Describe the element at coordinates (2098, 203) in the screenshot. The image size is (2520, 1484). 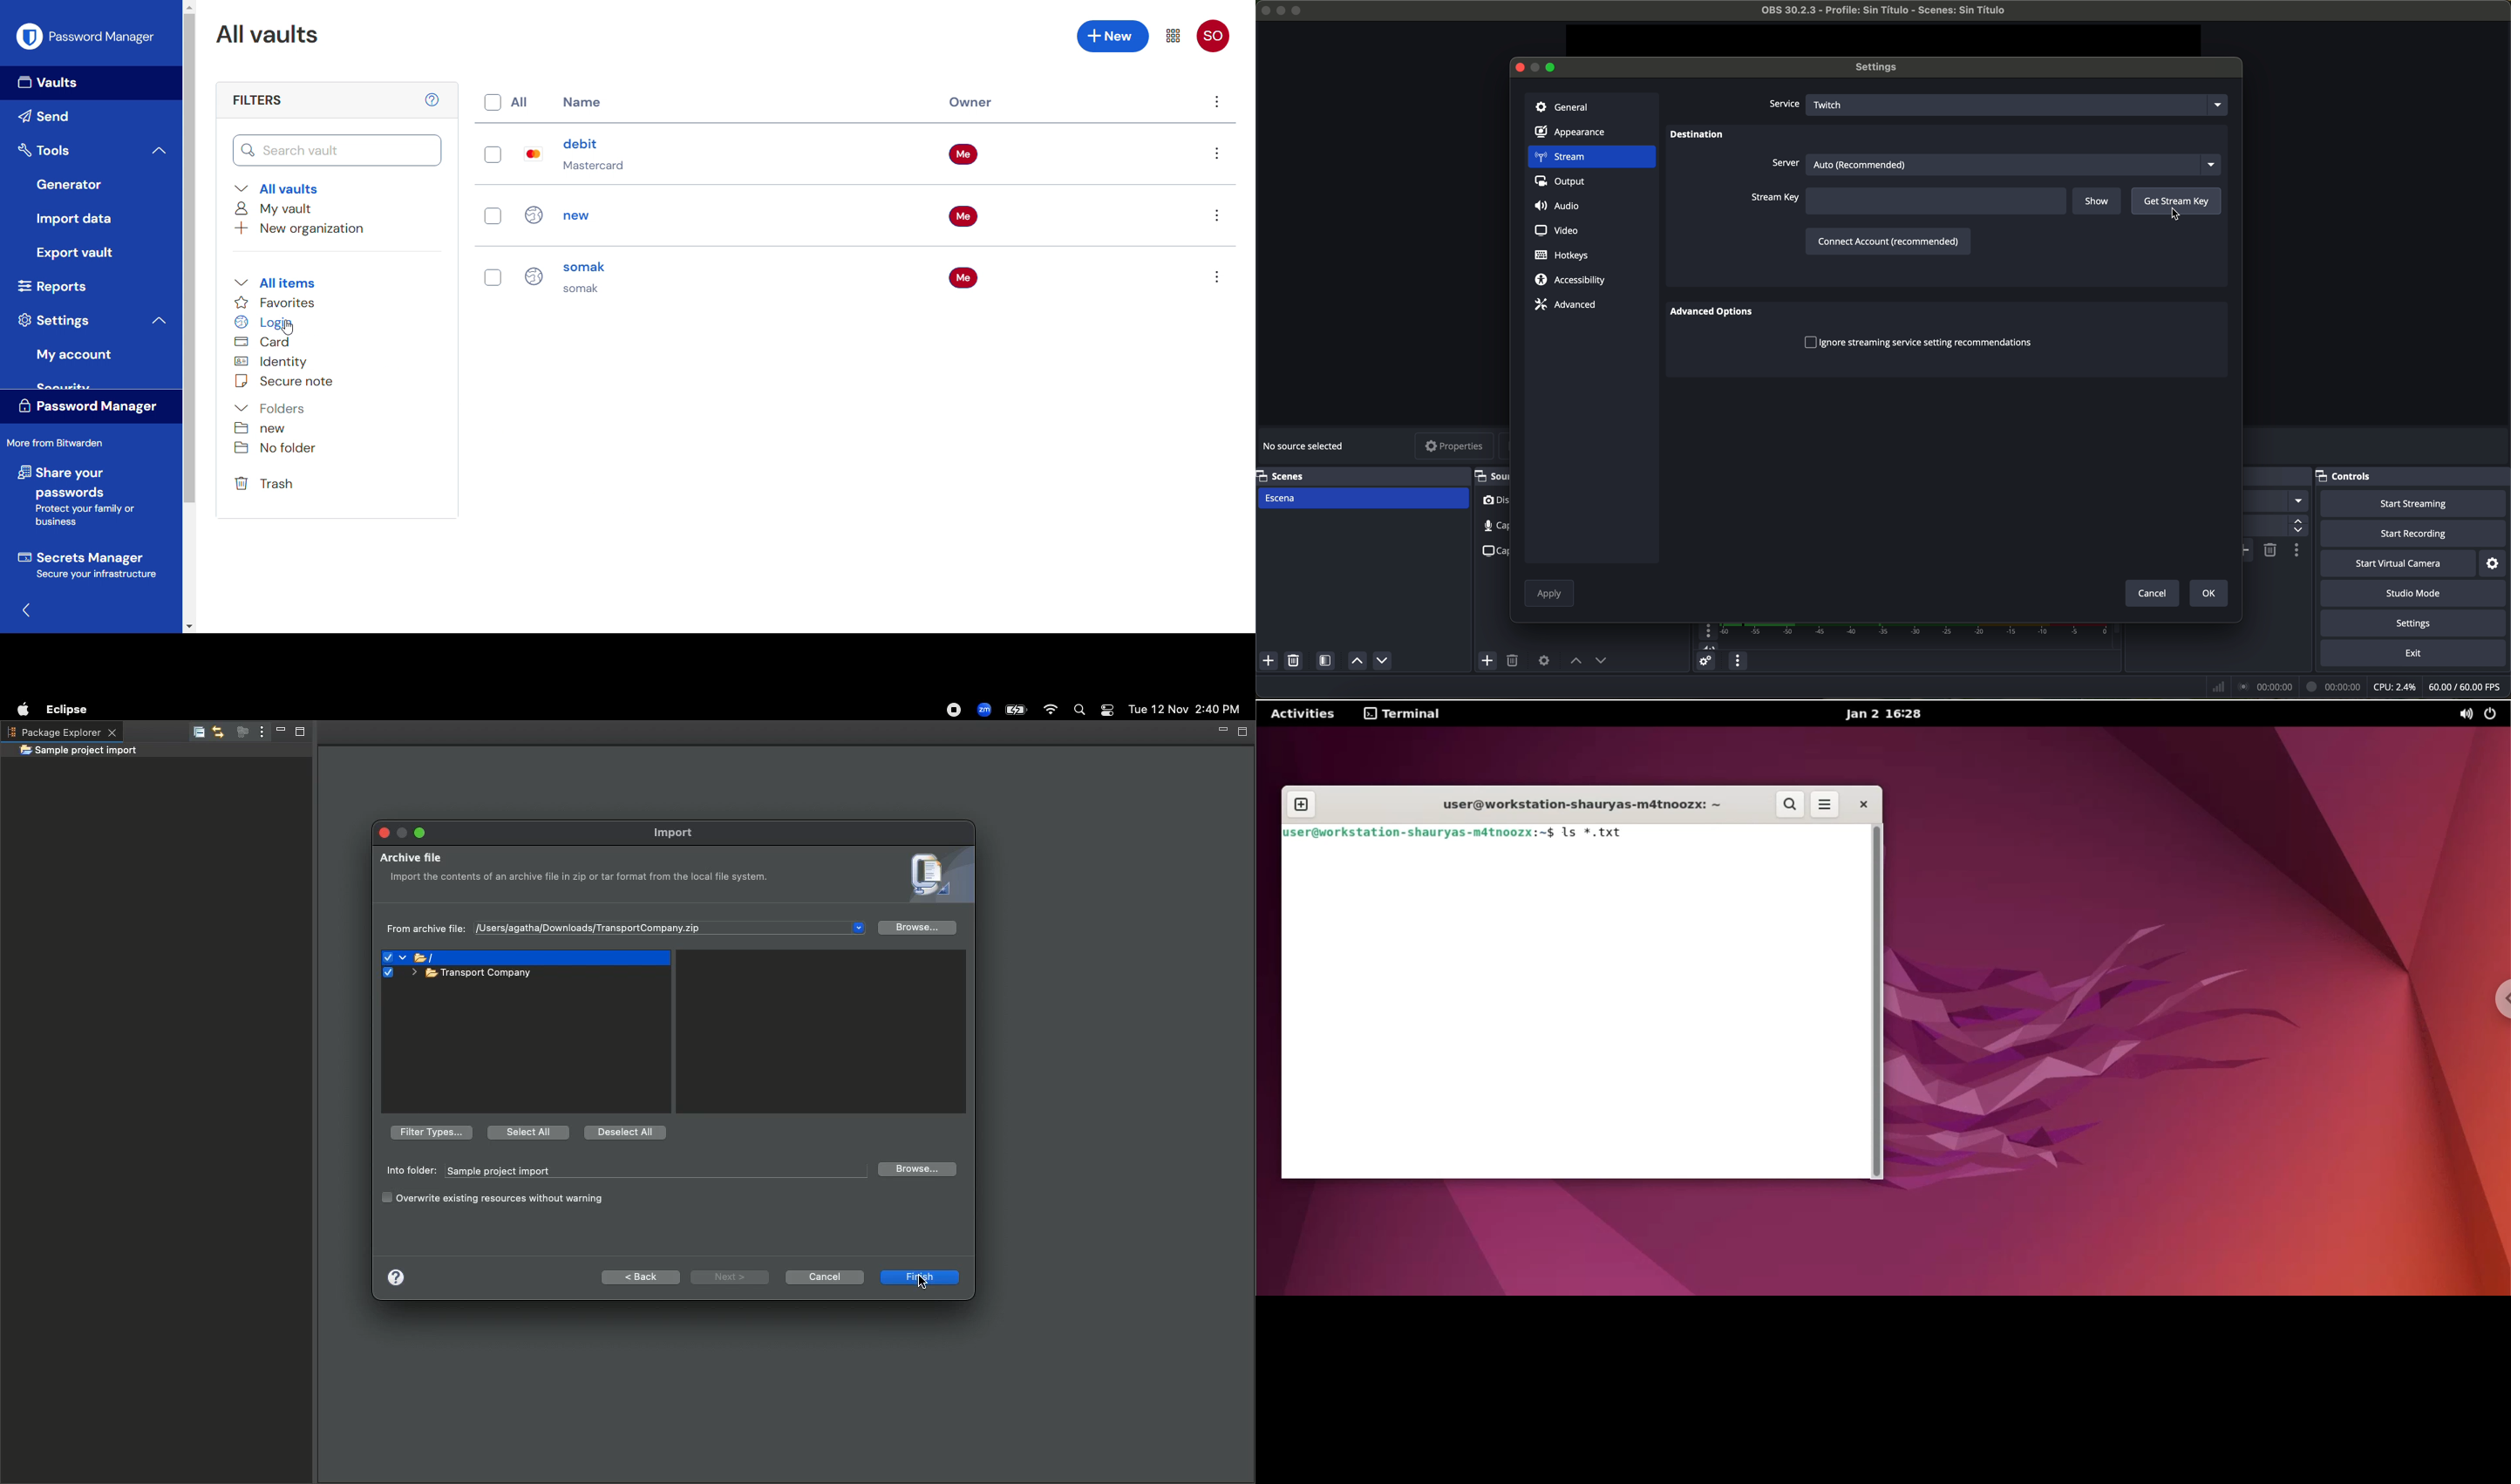
I see `show button` at that location.